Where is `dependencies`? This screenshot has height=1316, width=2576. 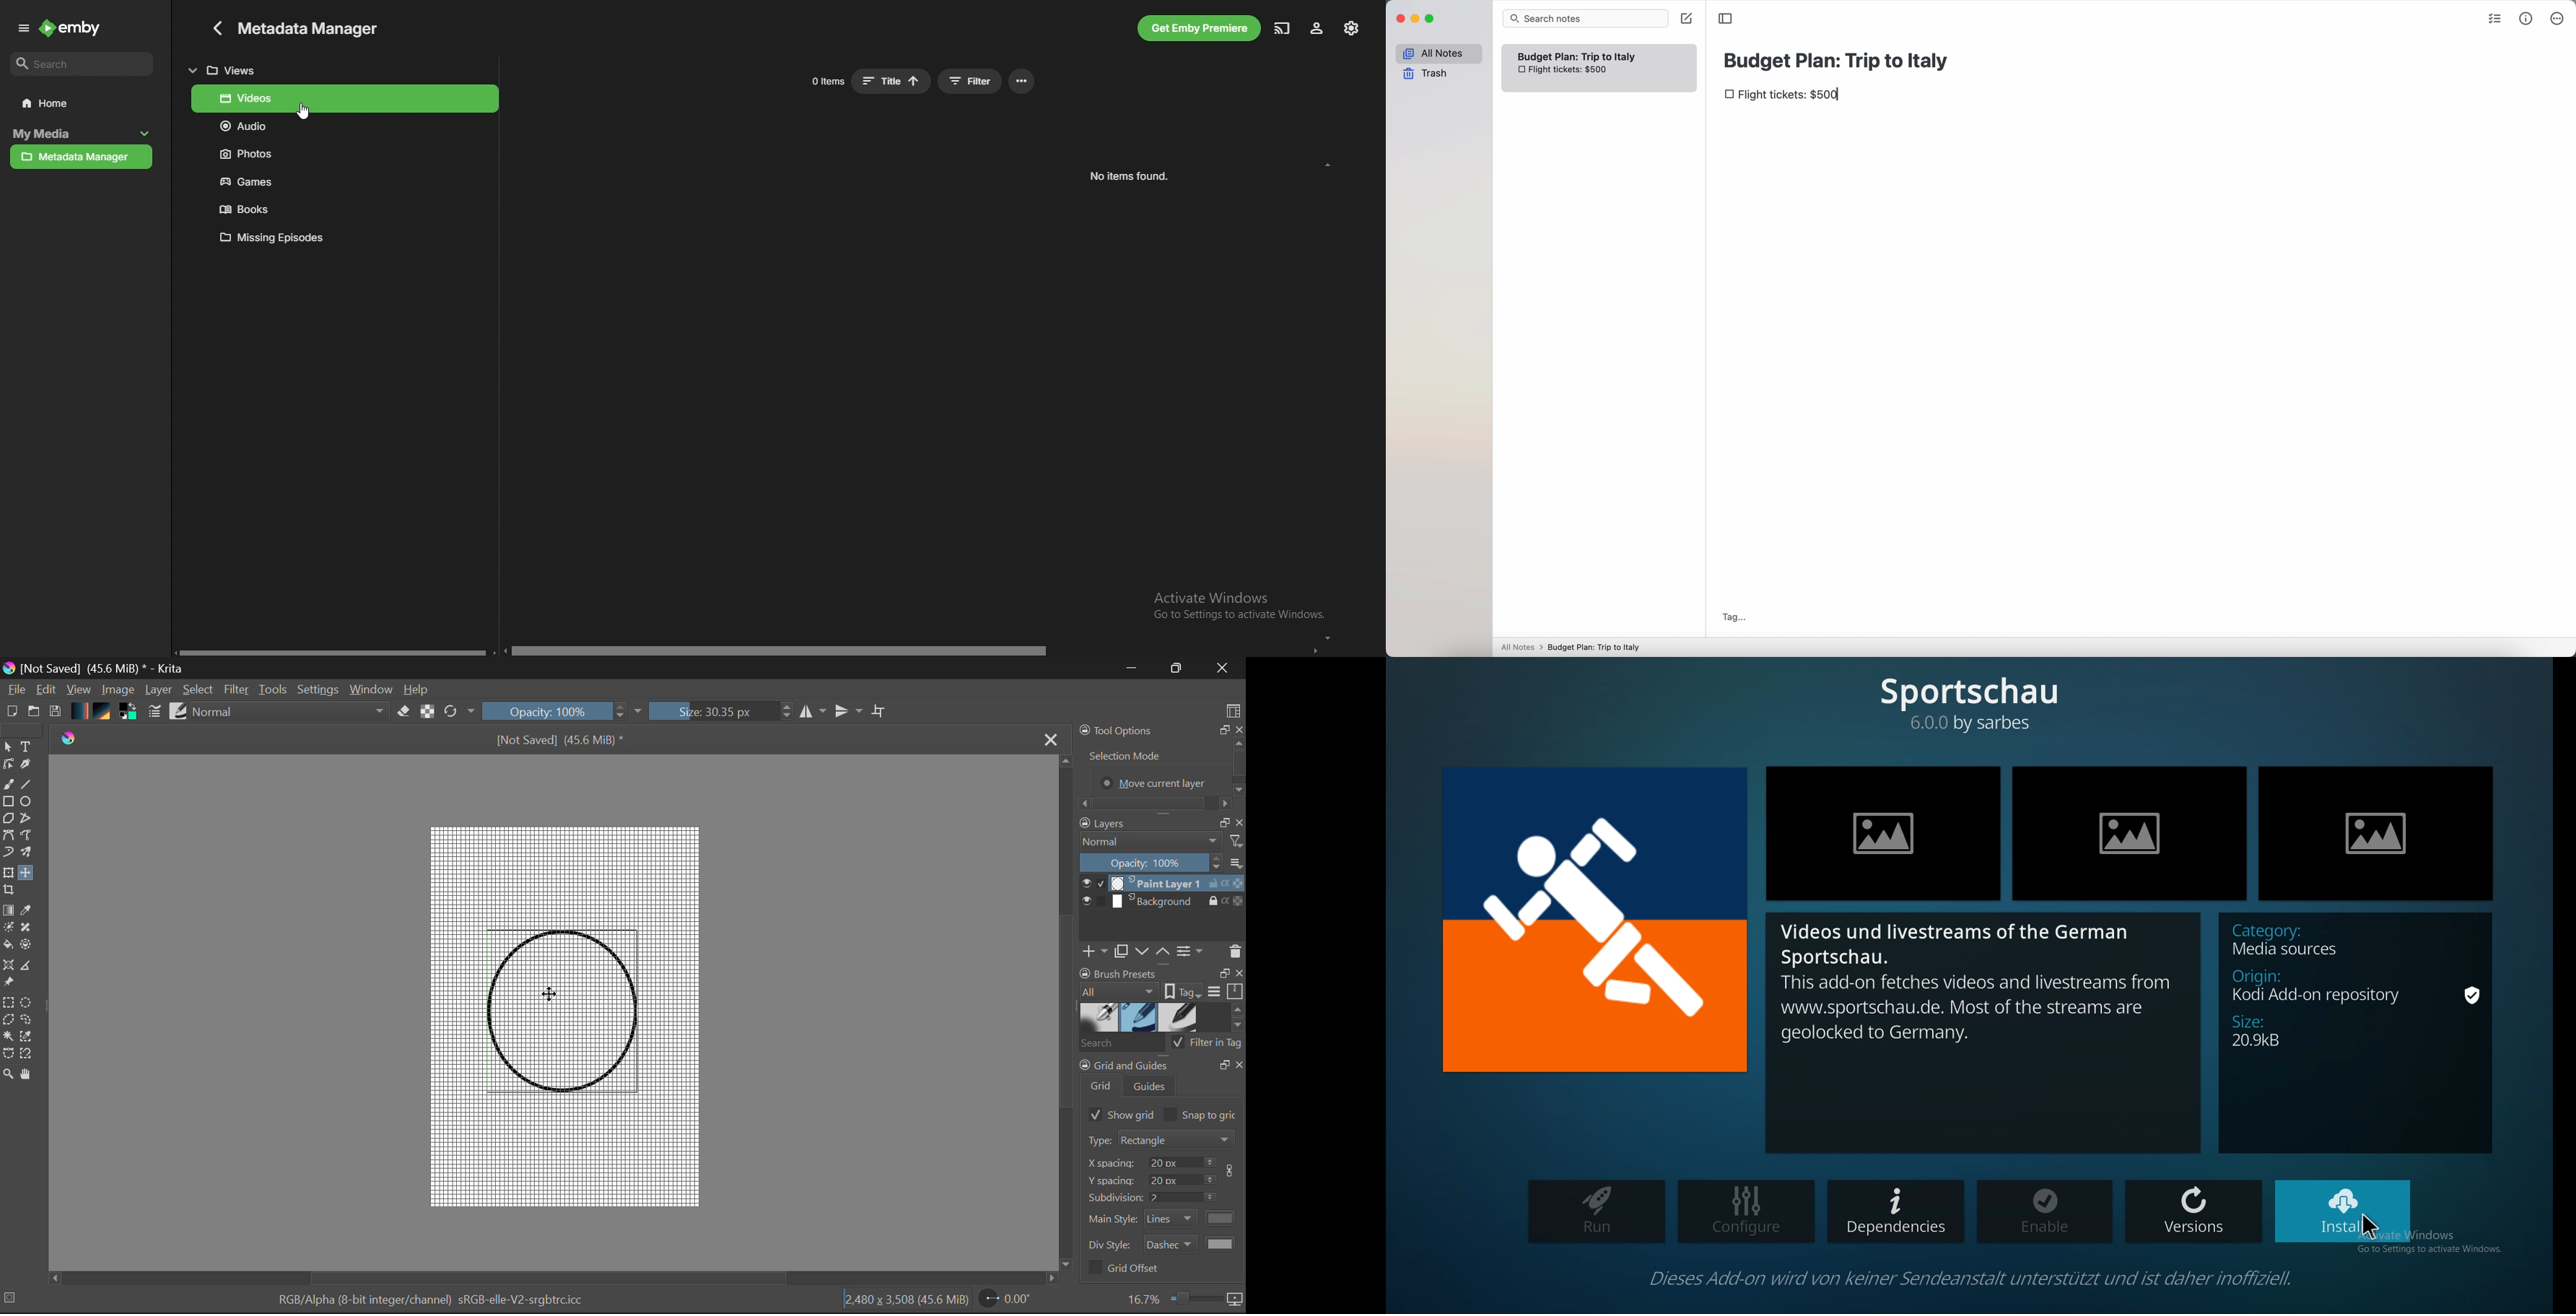 dependencies is located at coordinates (1895, 1211).